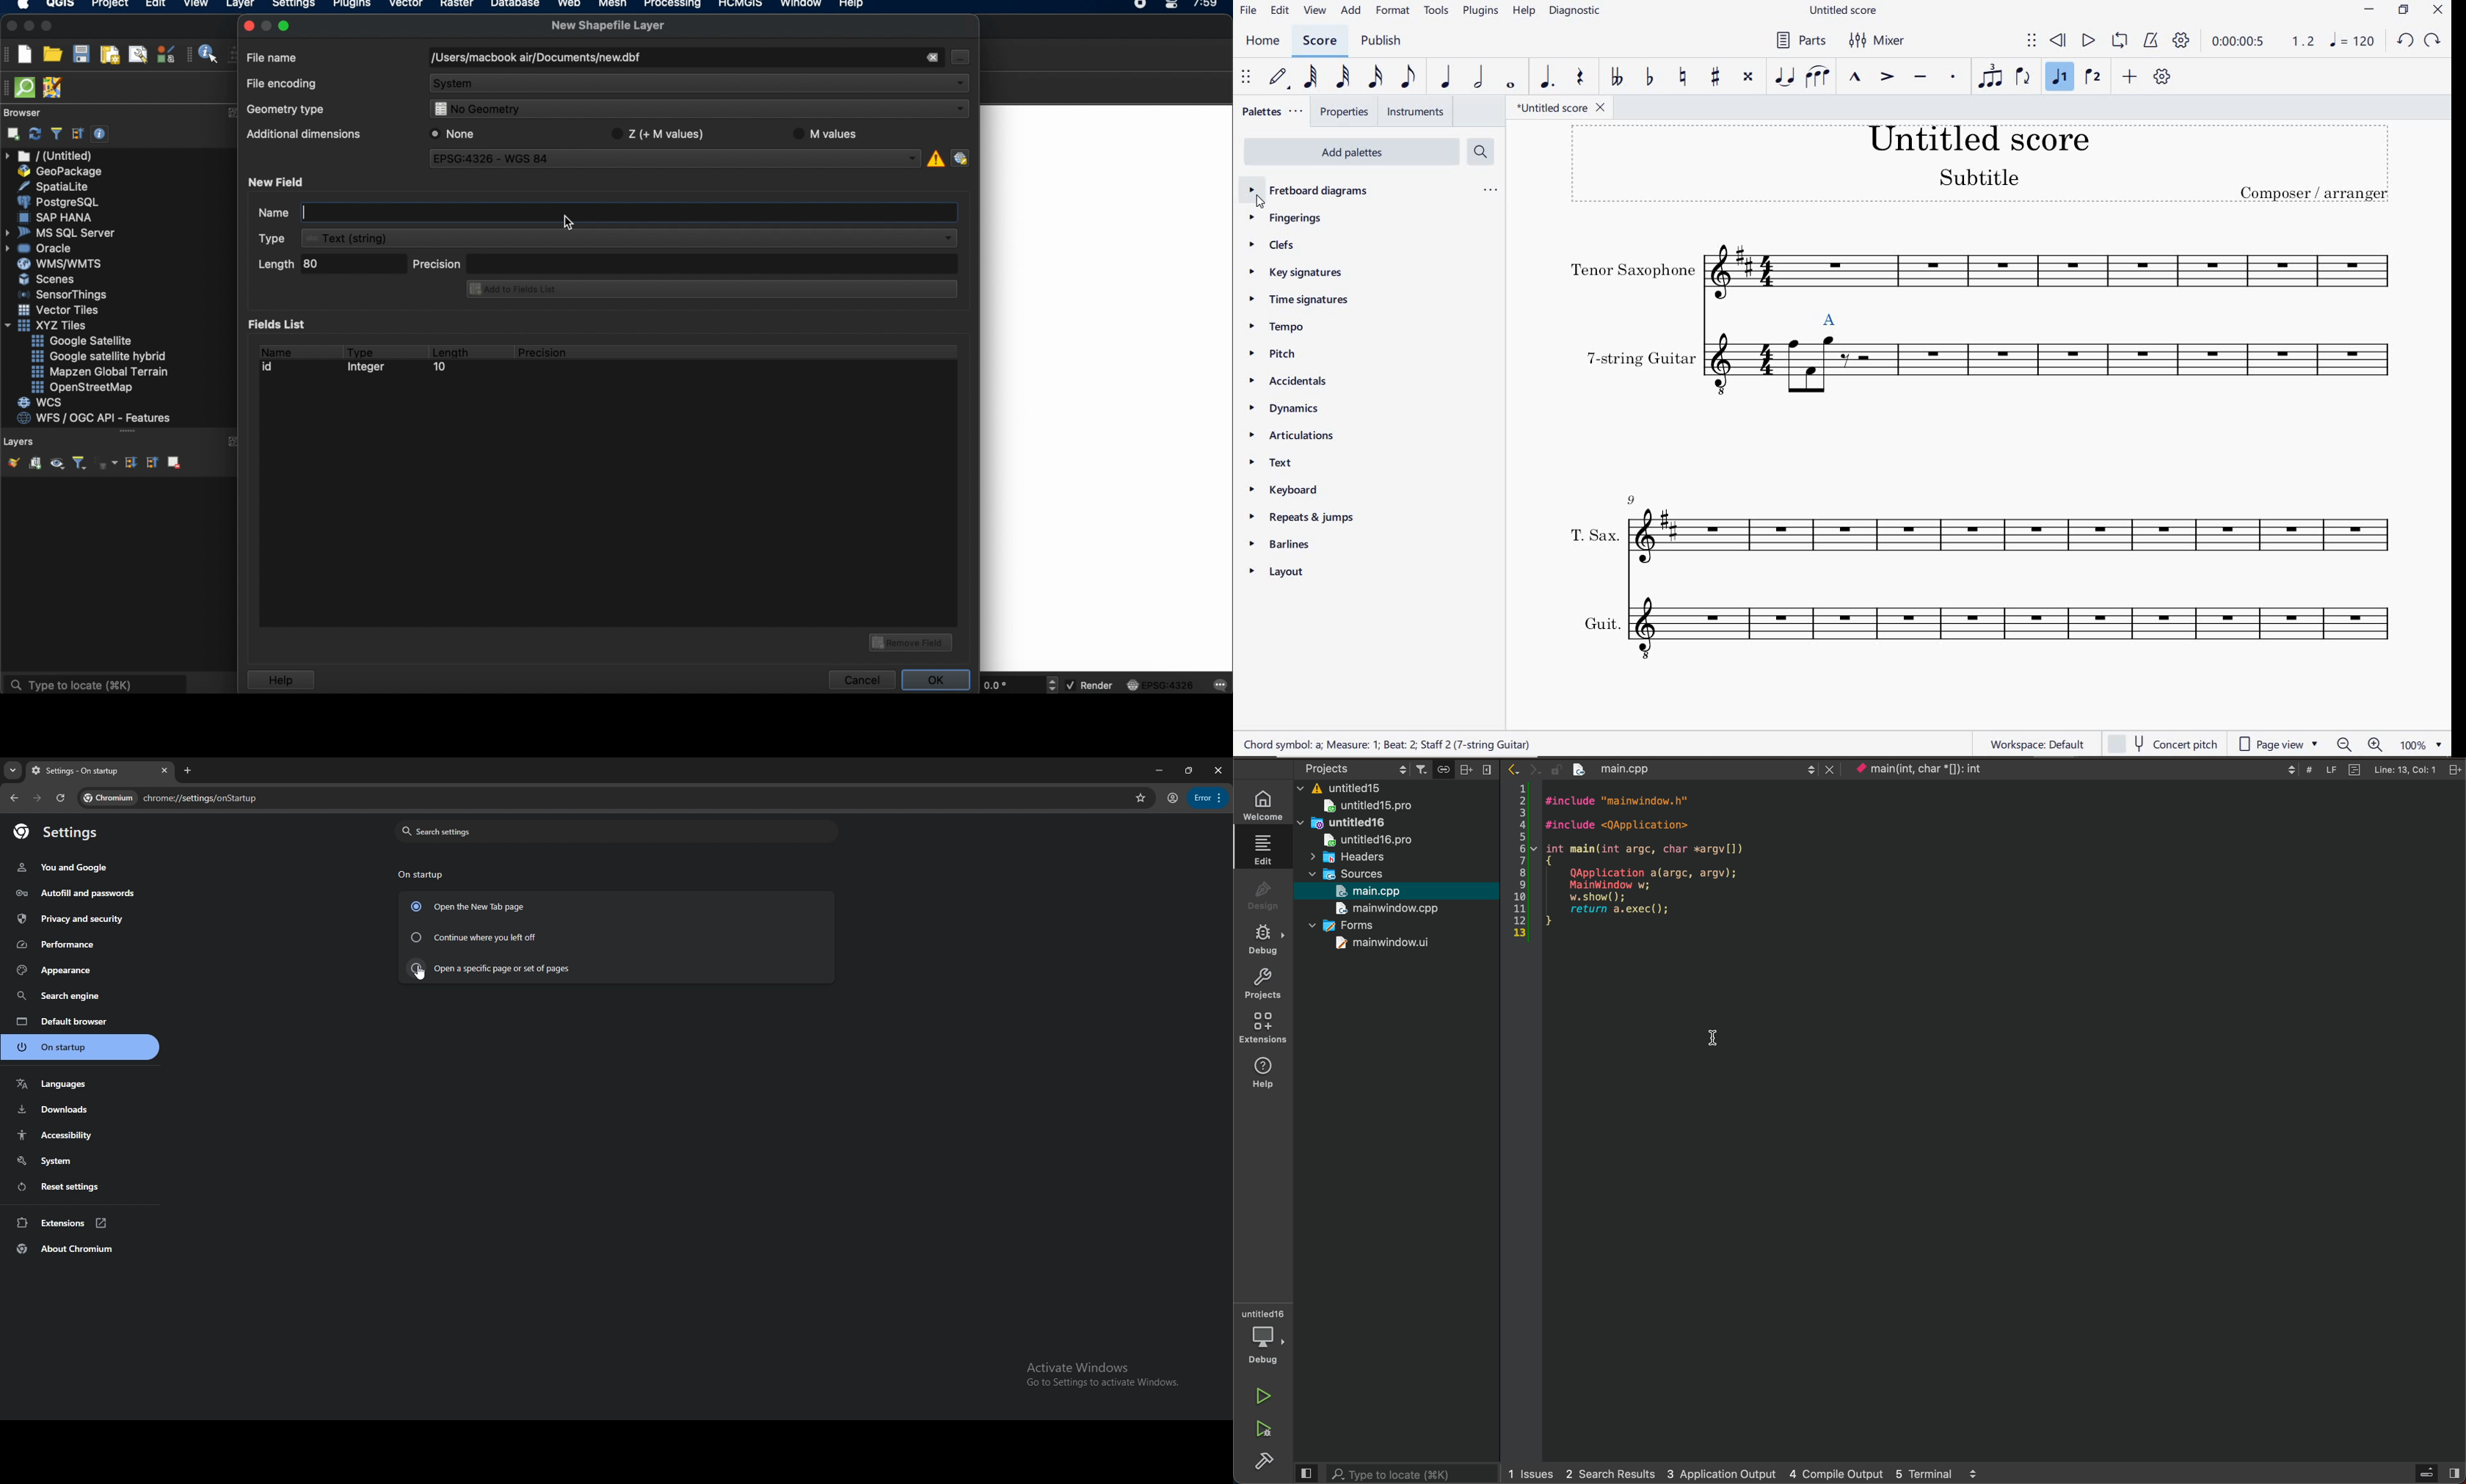 This screenshot has width=2492, height=1484. Describe the element at coordinates (1559, 108) in the screenshot. I see `FILE NAME` at that location.